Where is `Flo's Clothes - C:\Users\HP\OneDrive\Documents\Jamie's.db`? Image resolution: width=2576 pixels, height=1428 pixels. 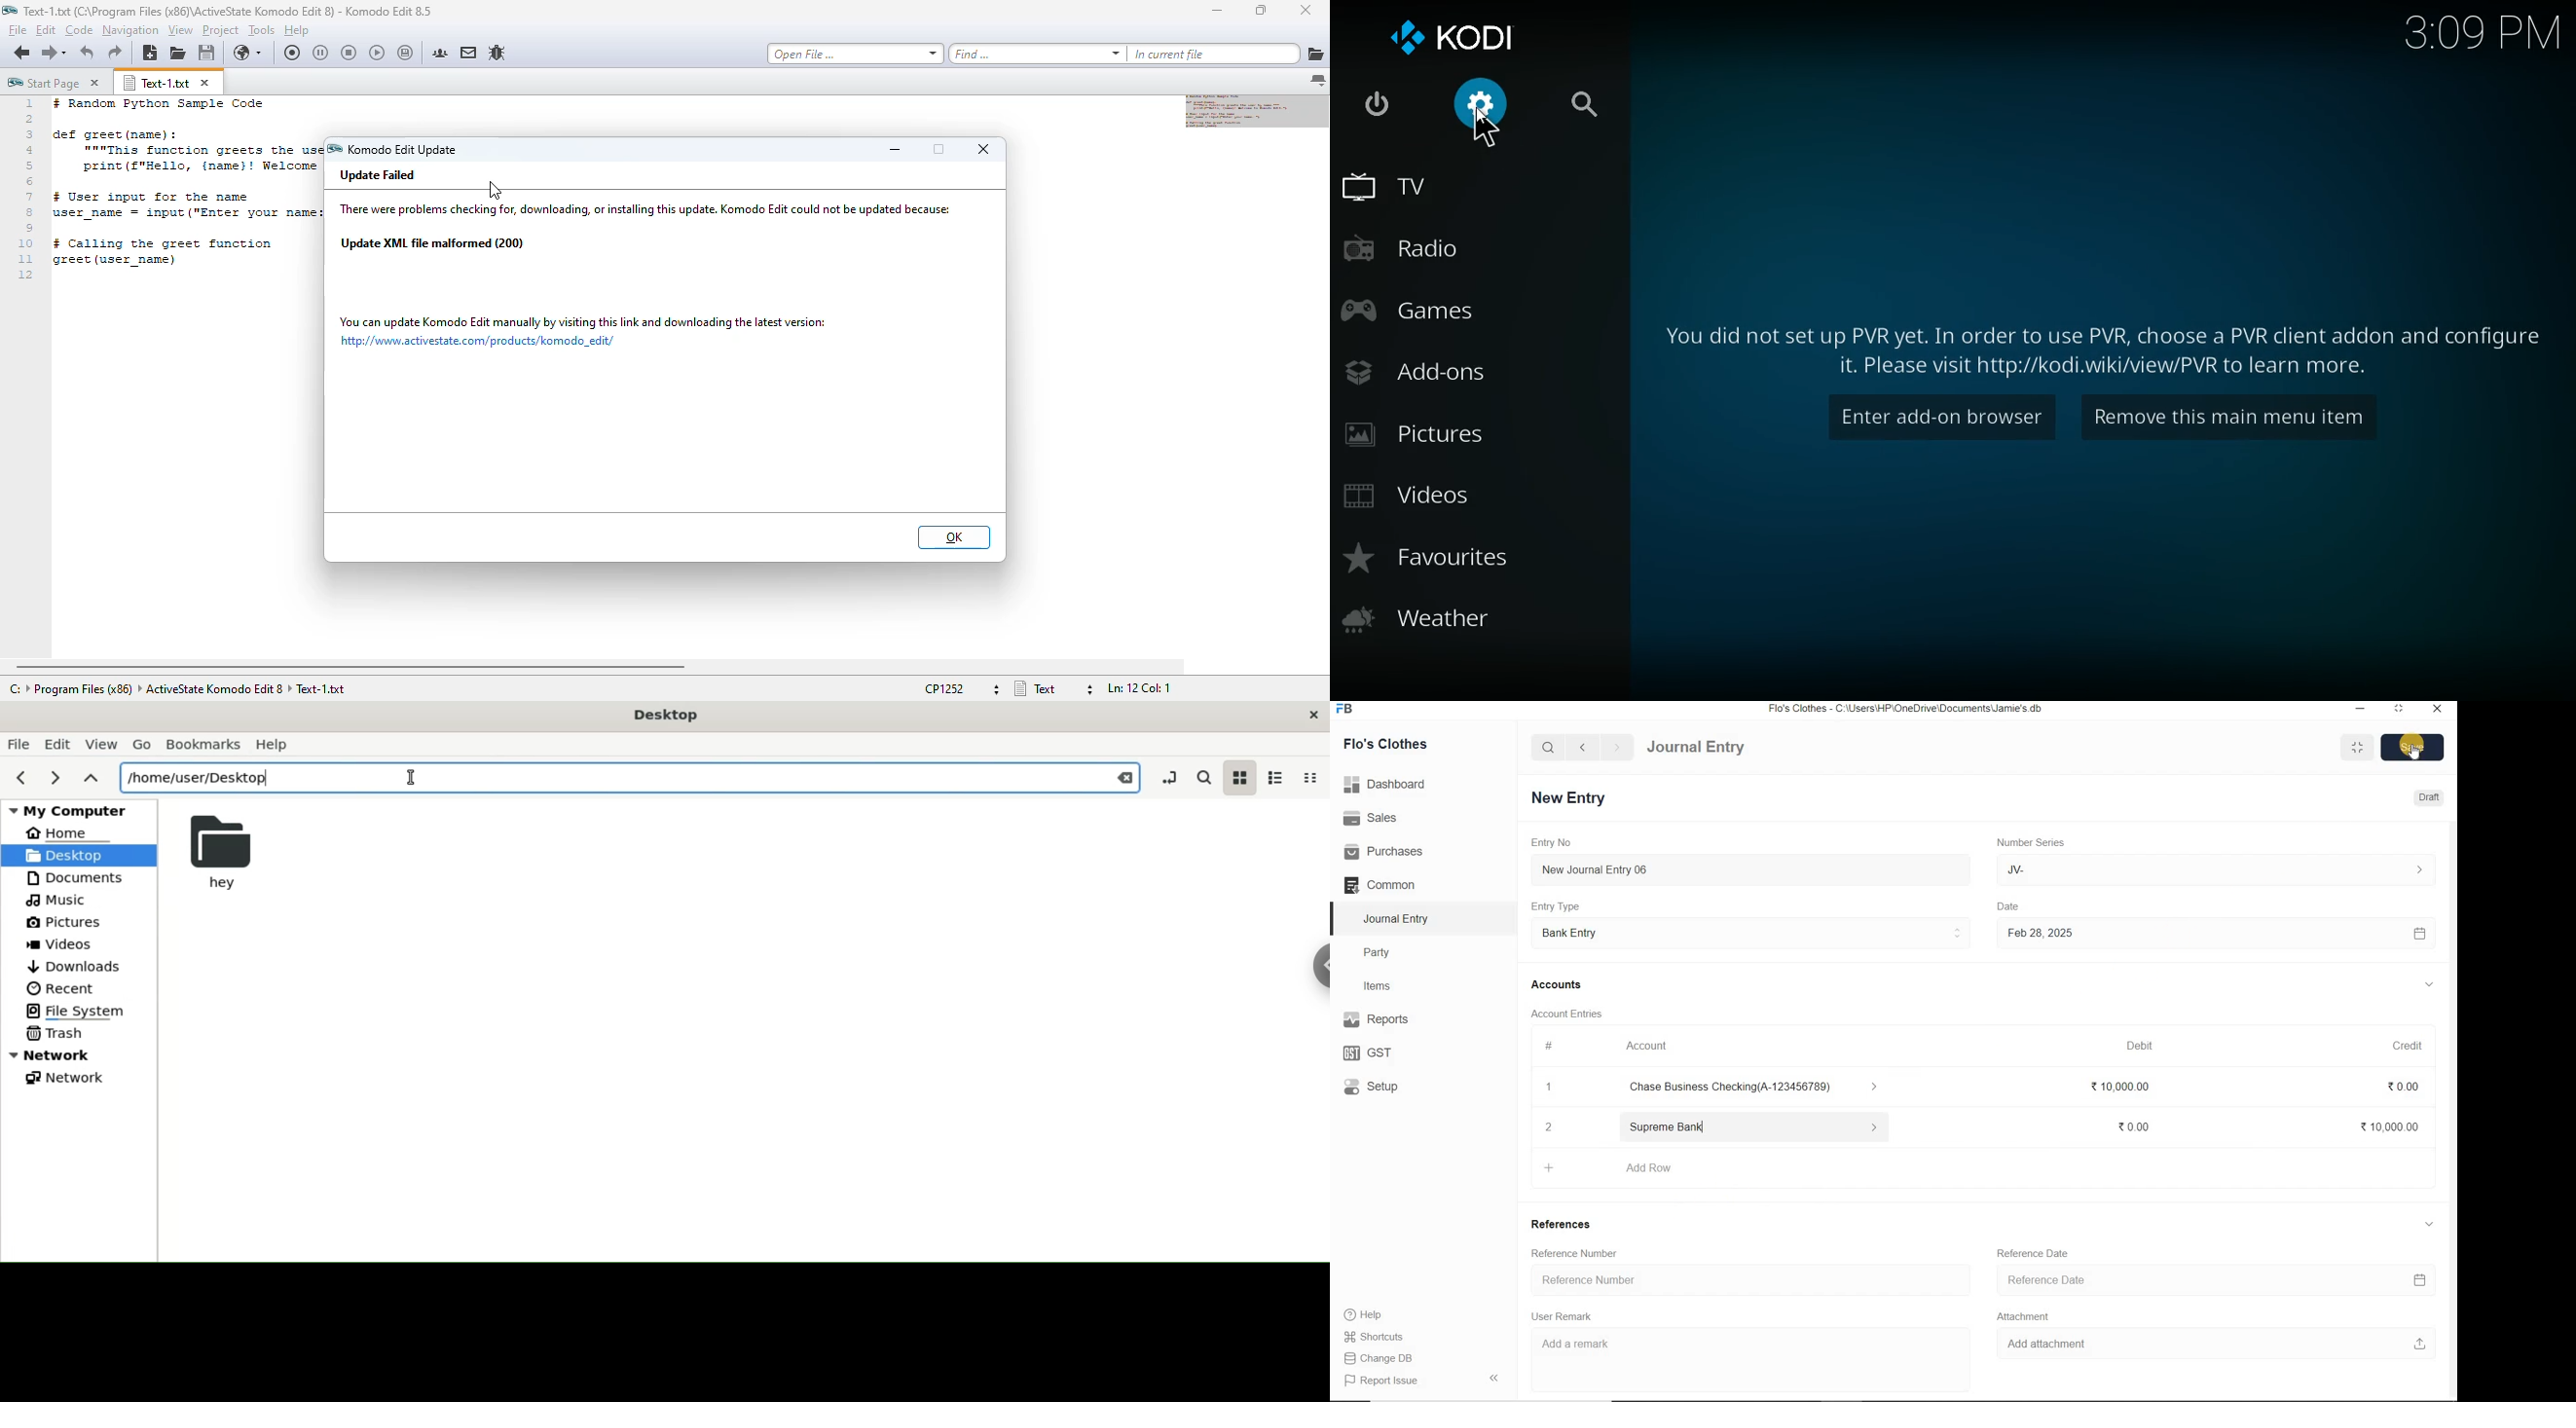 Flo's Clothes - C:\Users\HP\OneDrive\Documents\Jamie's.db is located at coordinates (1907, 710).